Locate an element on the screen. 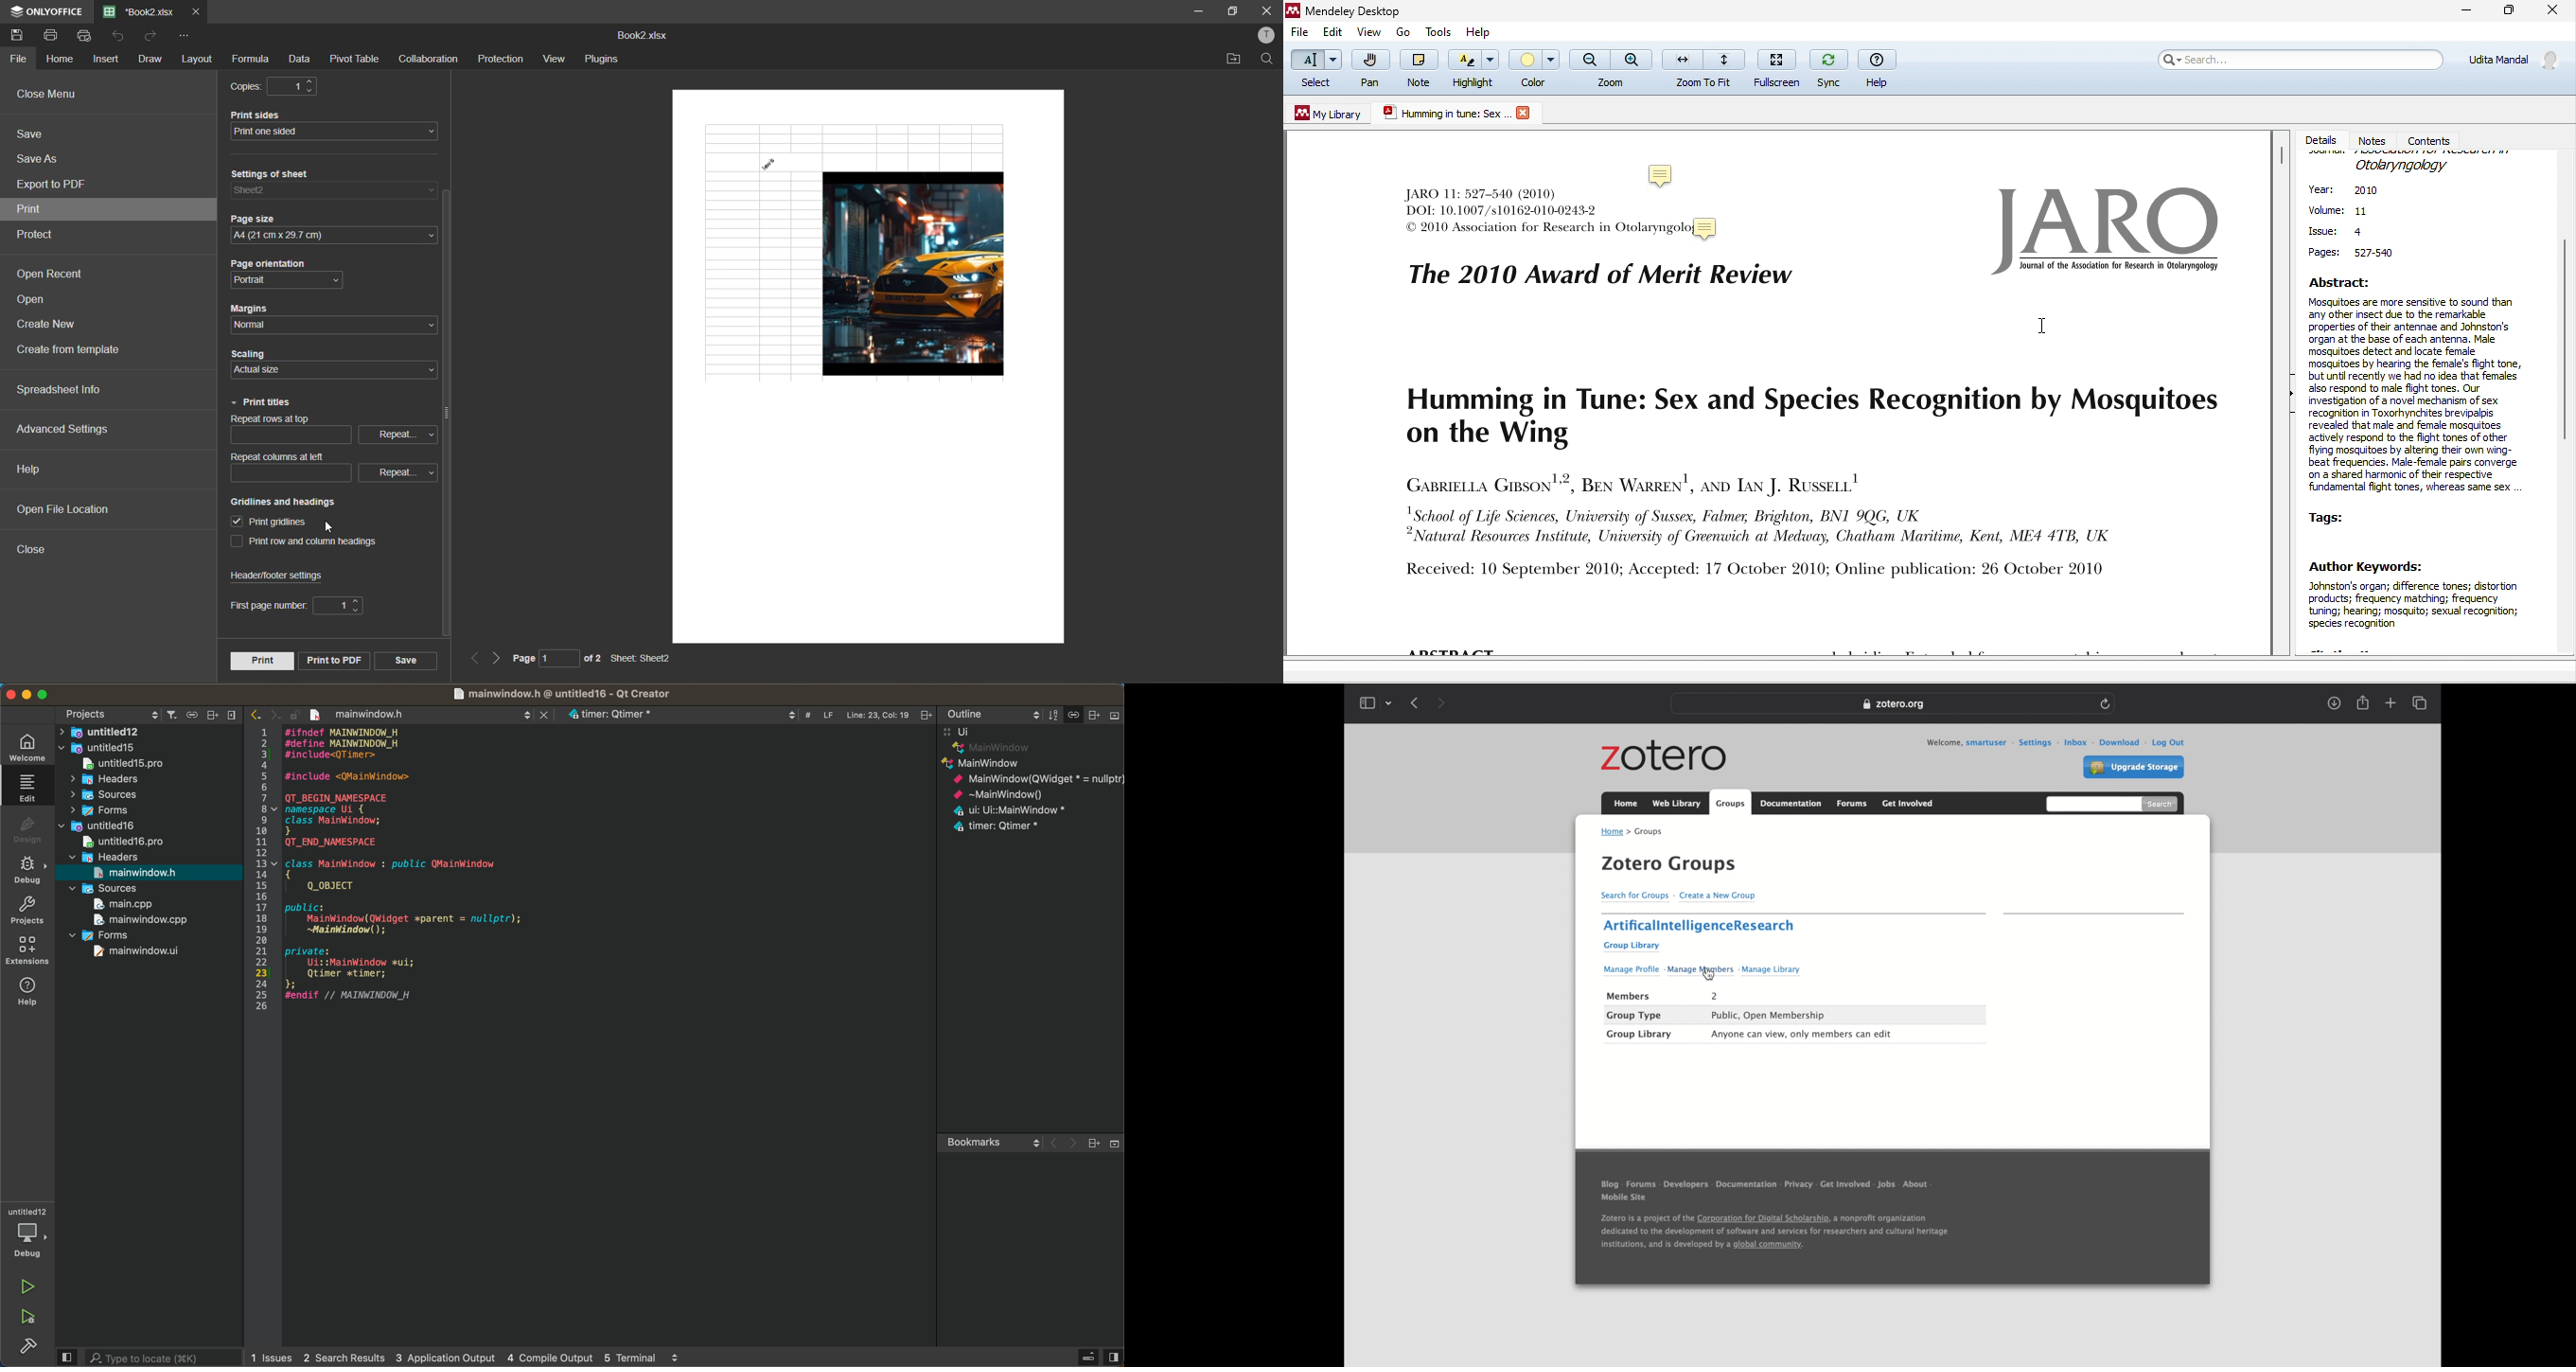  downloads is located at coordinates (2335, 703).